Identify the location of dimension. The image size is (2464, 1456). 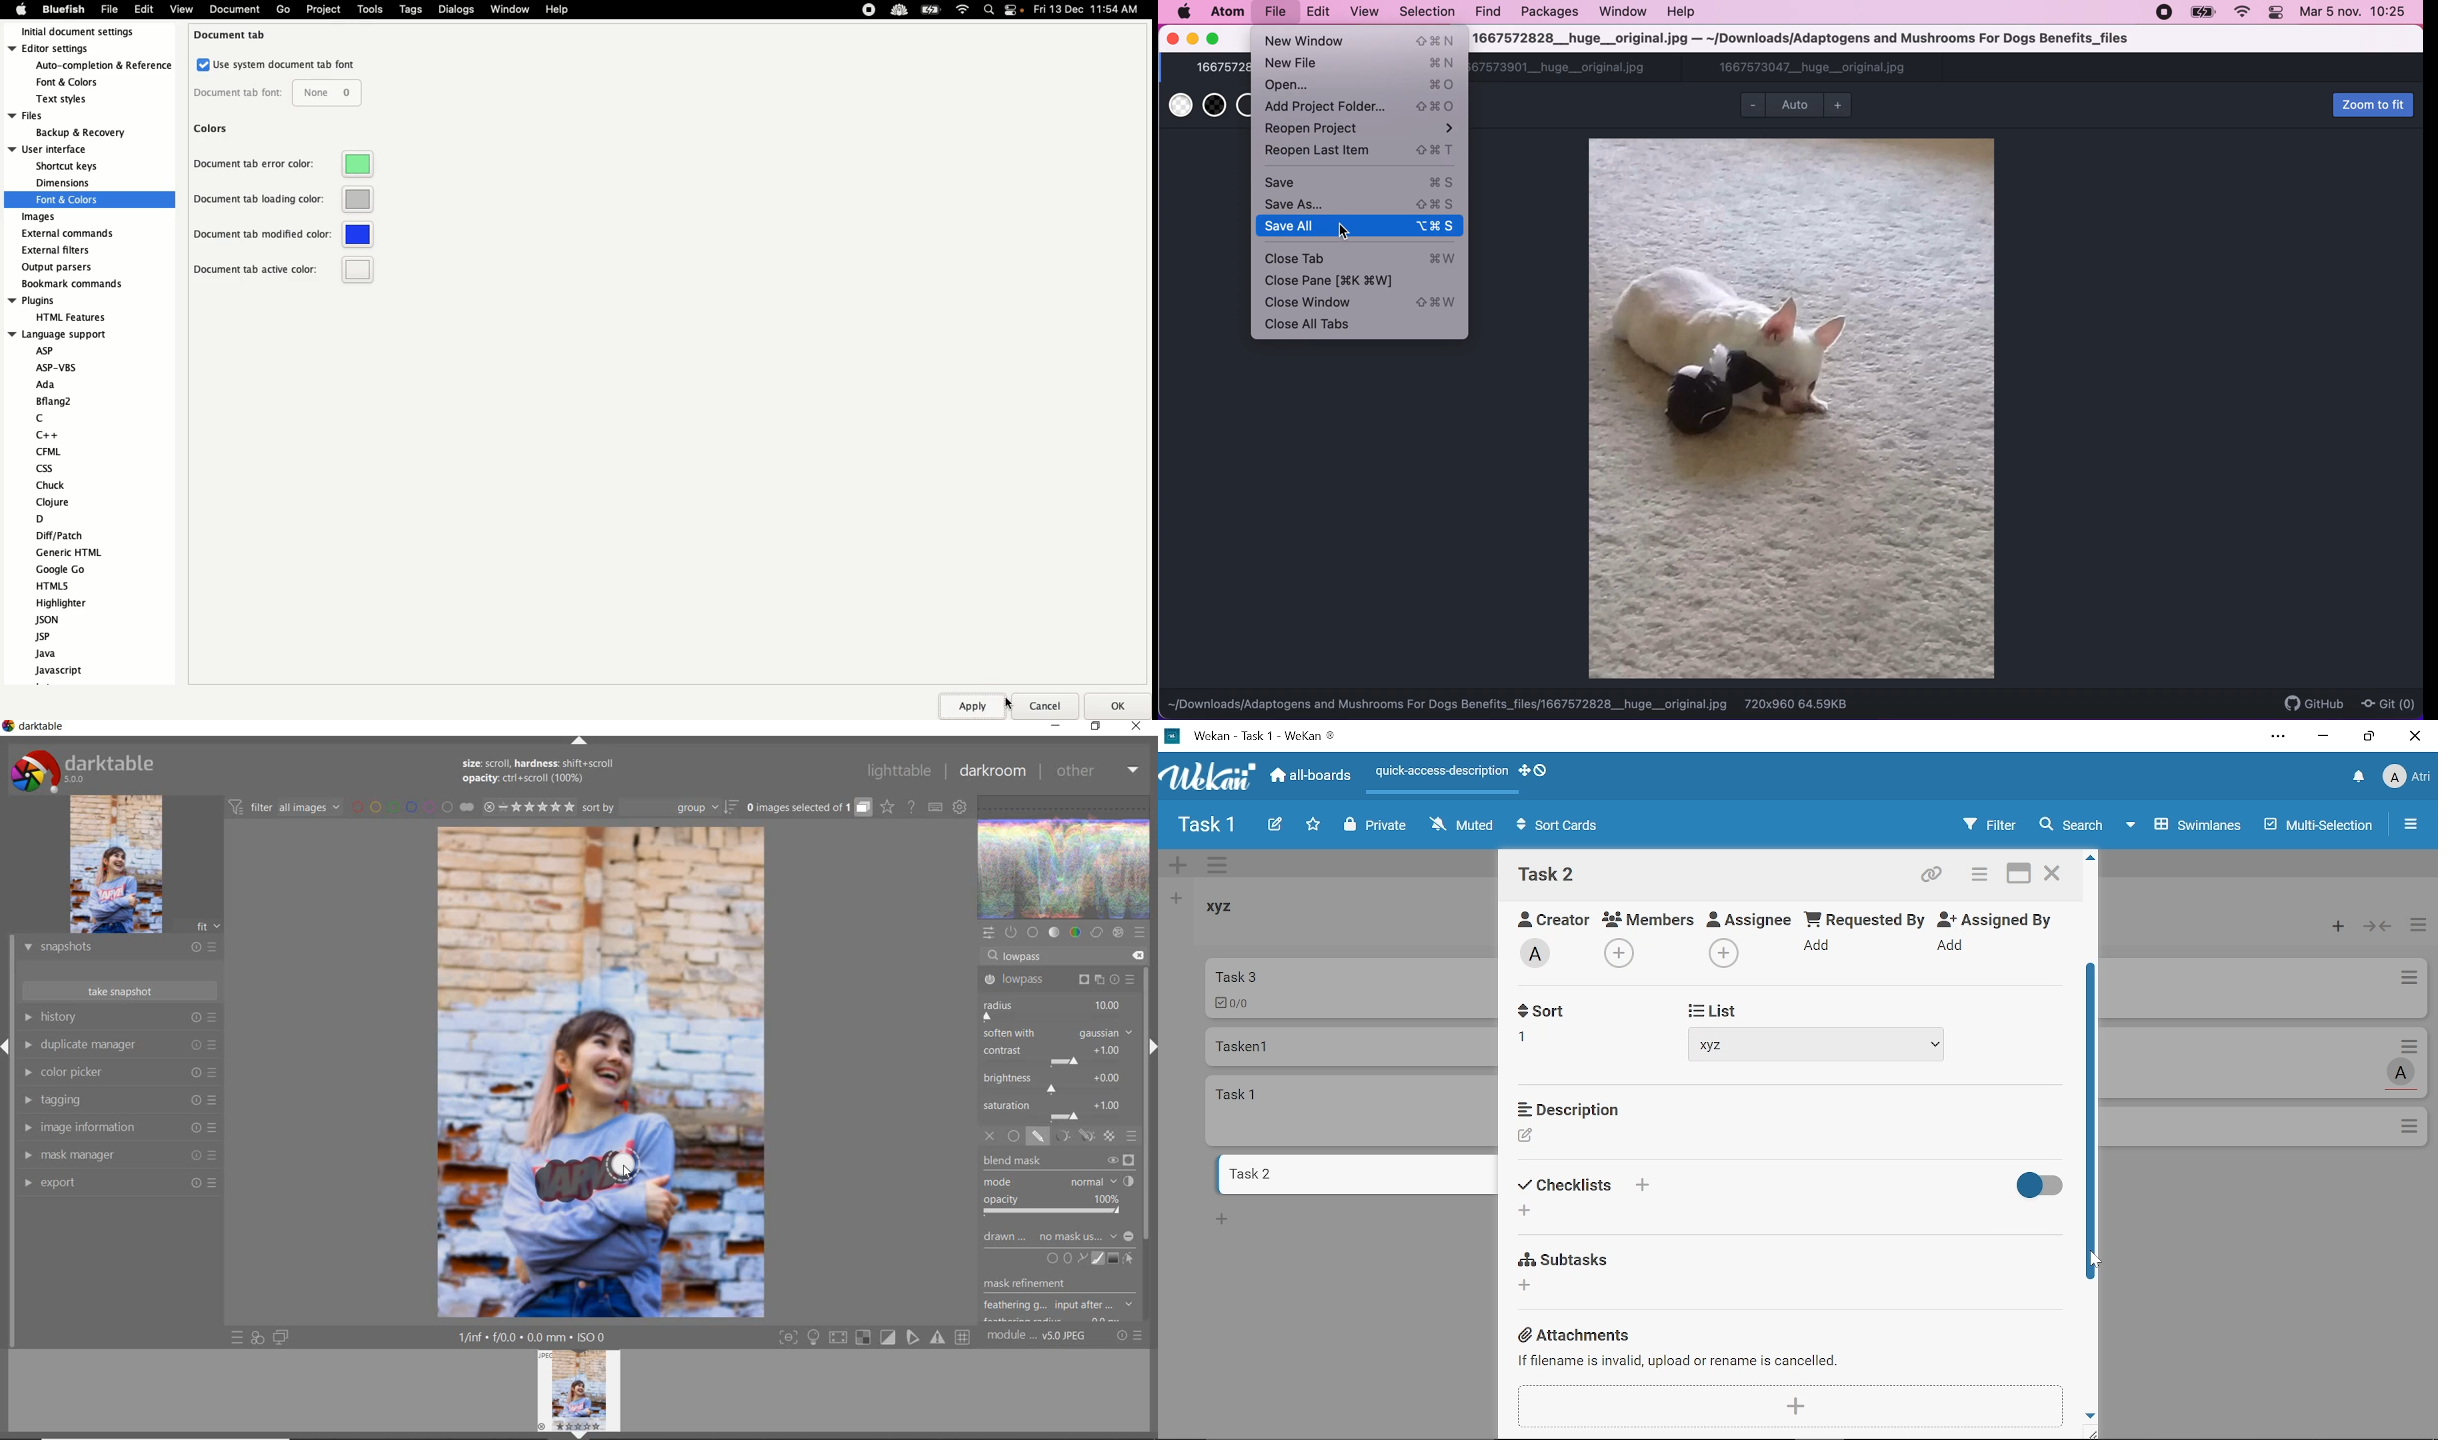
(62, 182).